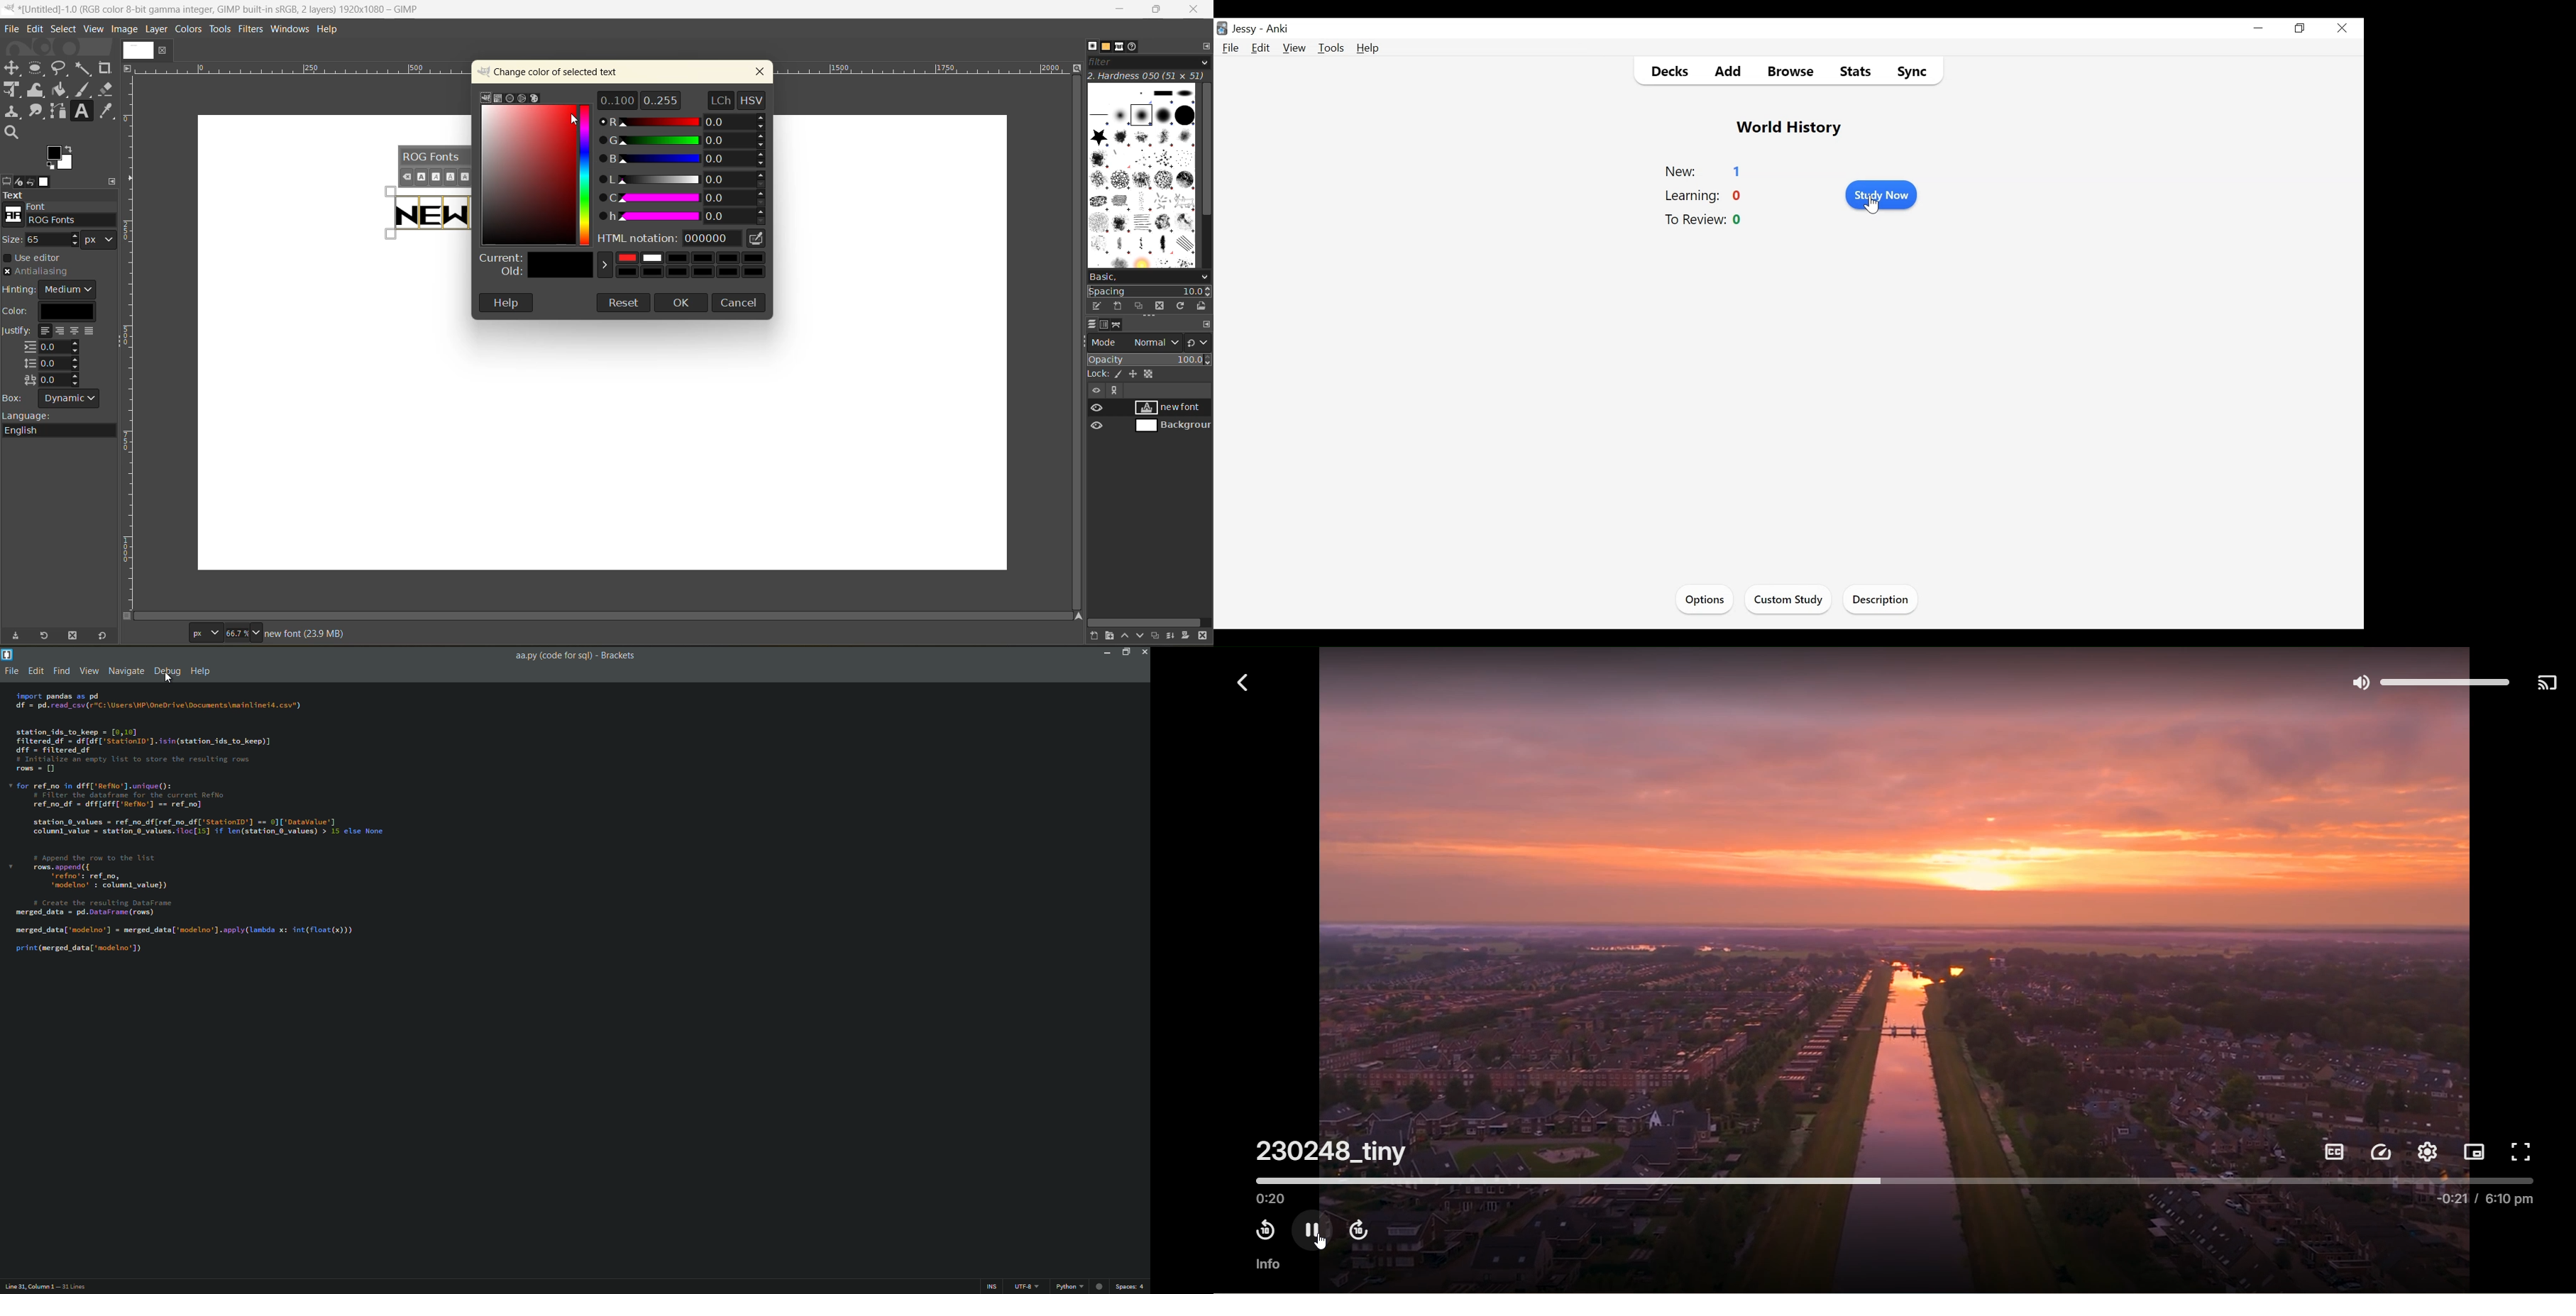 The width and height of the screenshot is (2576, 1316). What do you see at coordinates (1279, 30) in the screenshot?
I see `Anki` at bounding box center [1279, 30].